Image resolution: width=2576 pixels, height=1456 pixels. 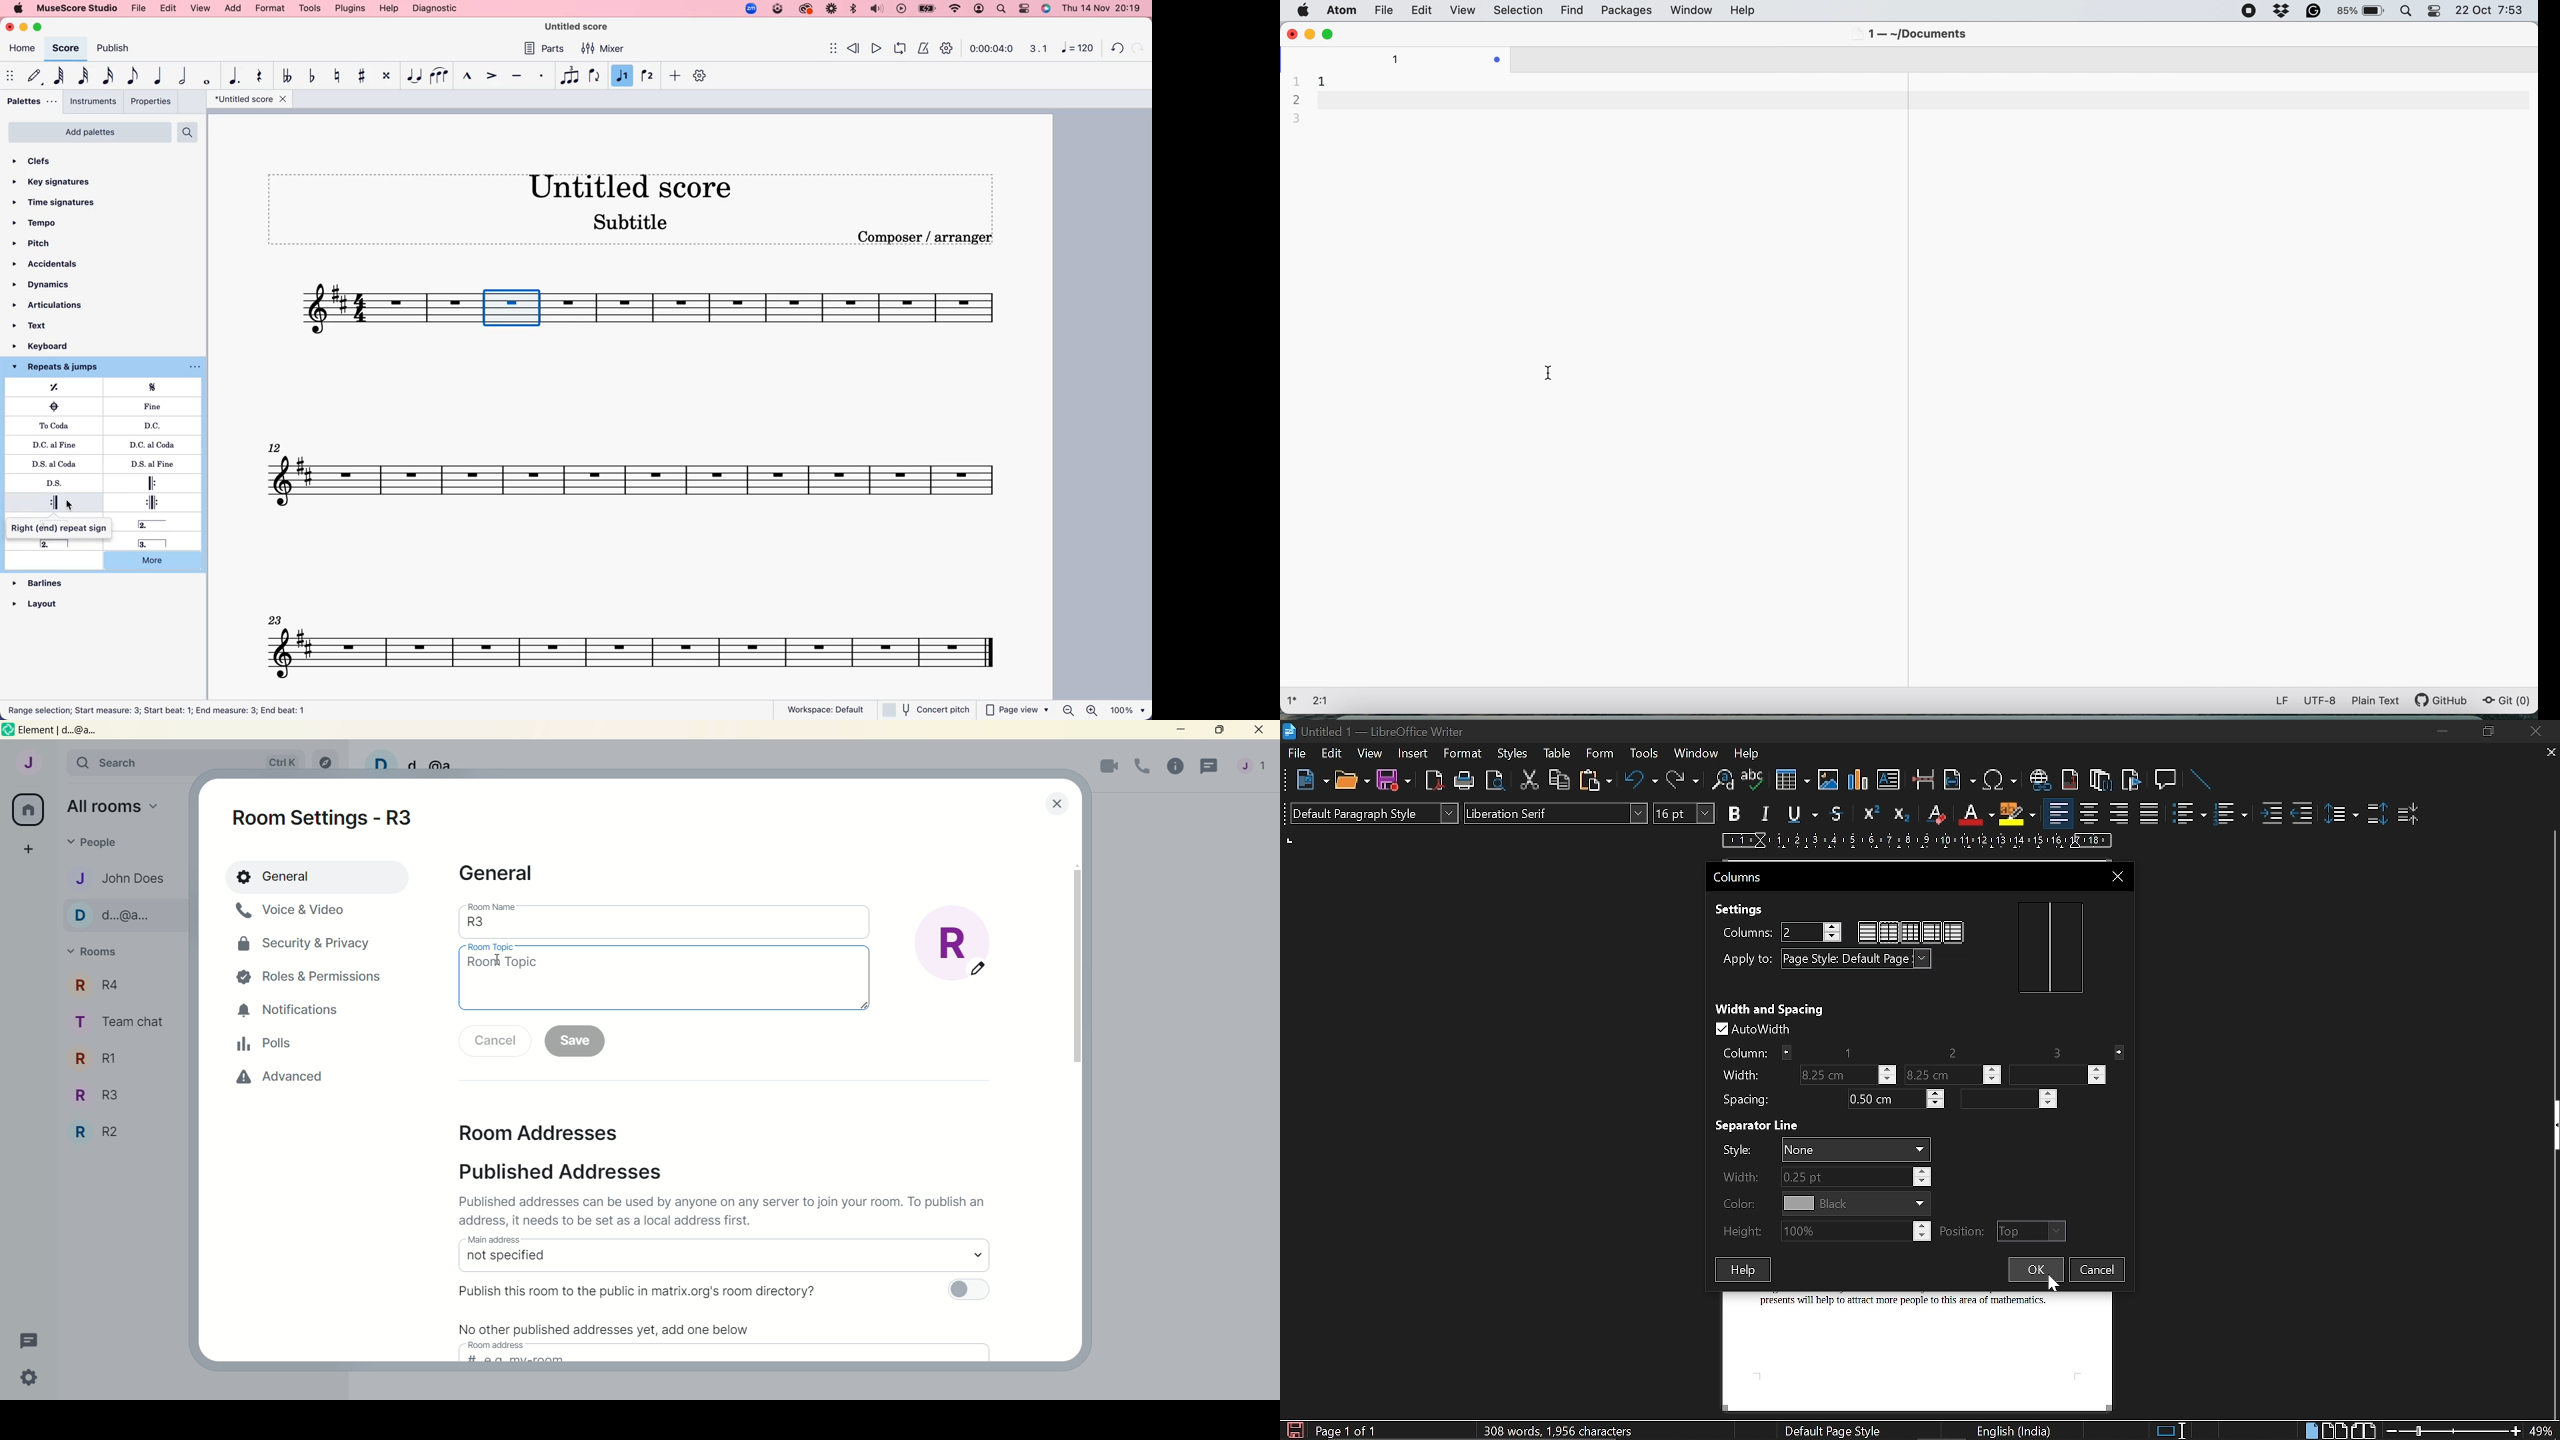 What do you see at coordinates (261, 77) in the screenshot?
I see `rest` at bounding box center [261, 77].